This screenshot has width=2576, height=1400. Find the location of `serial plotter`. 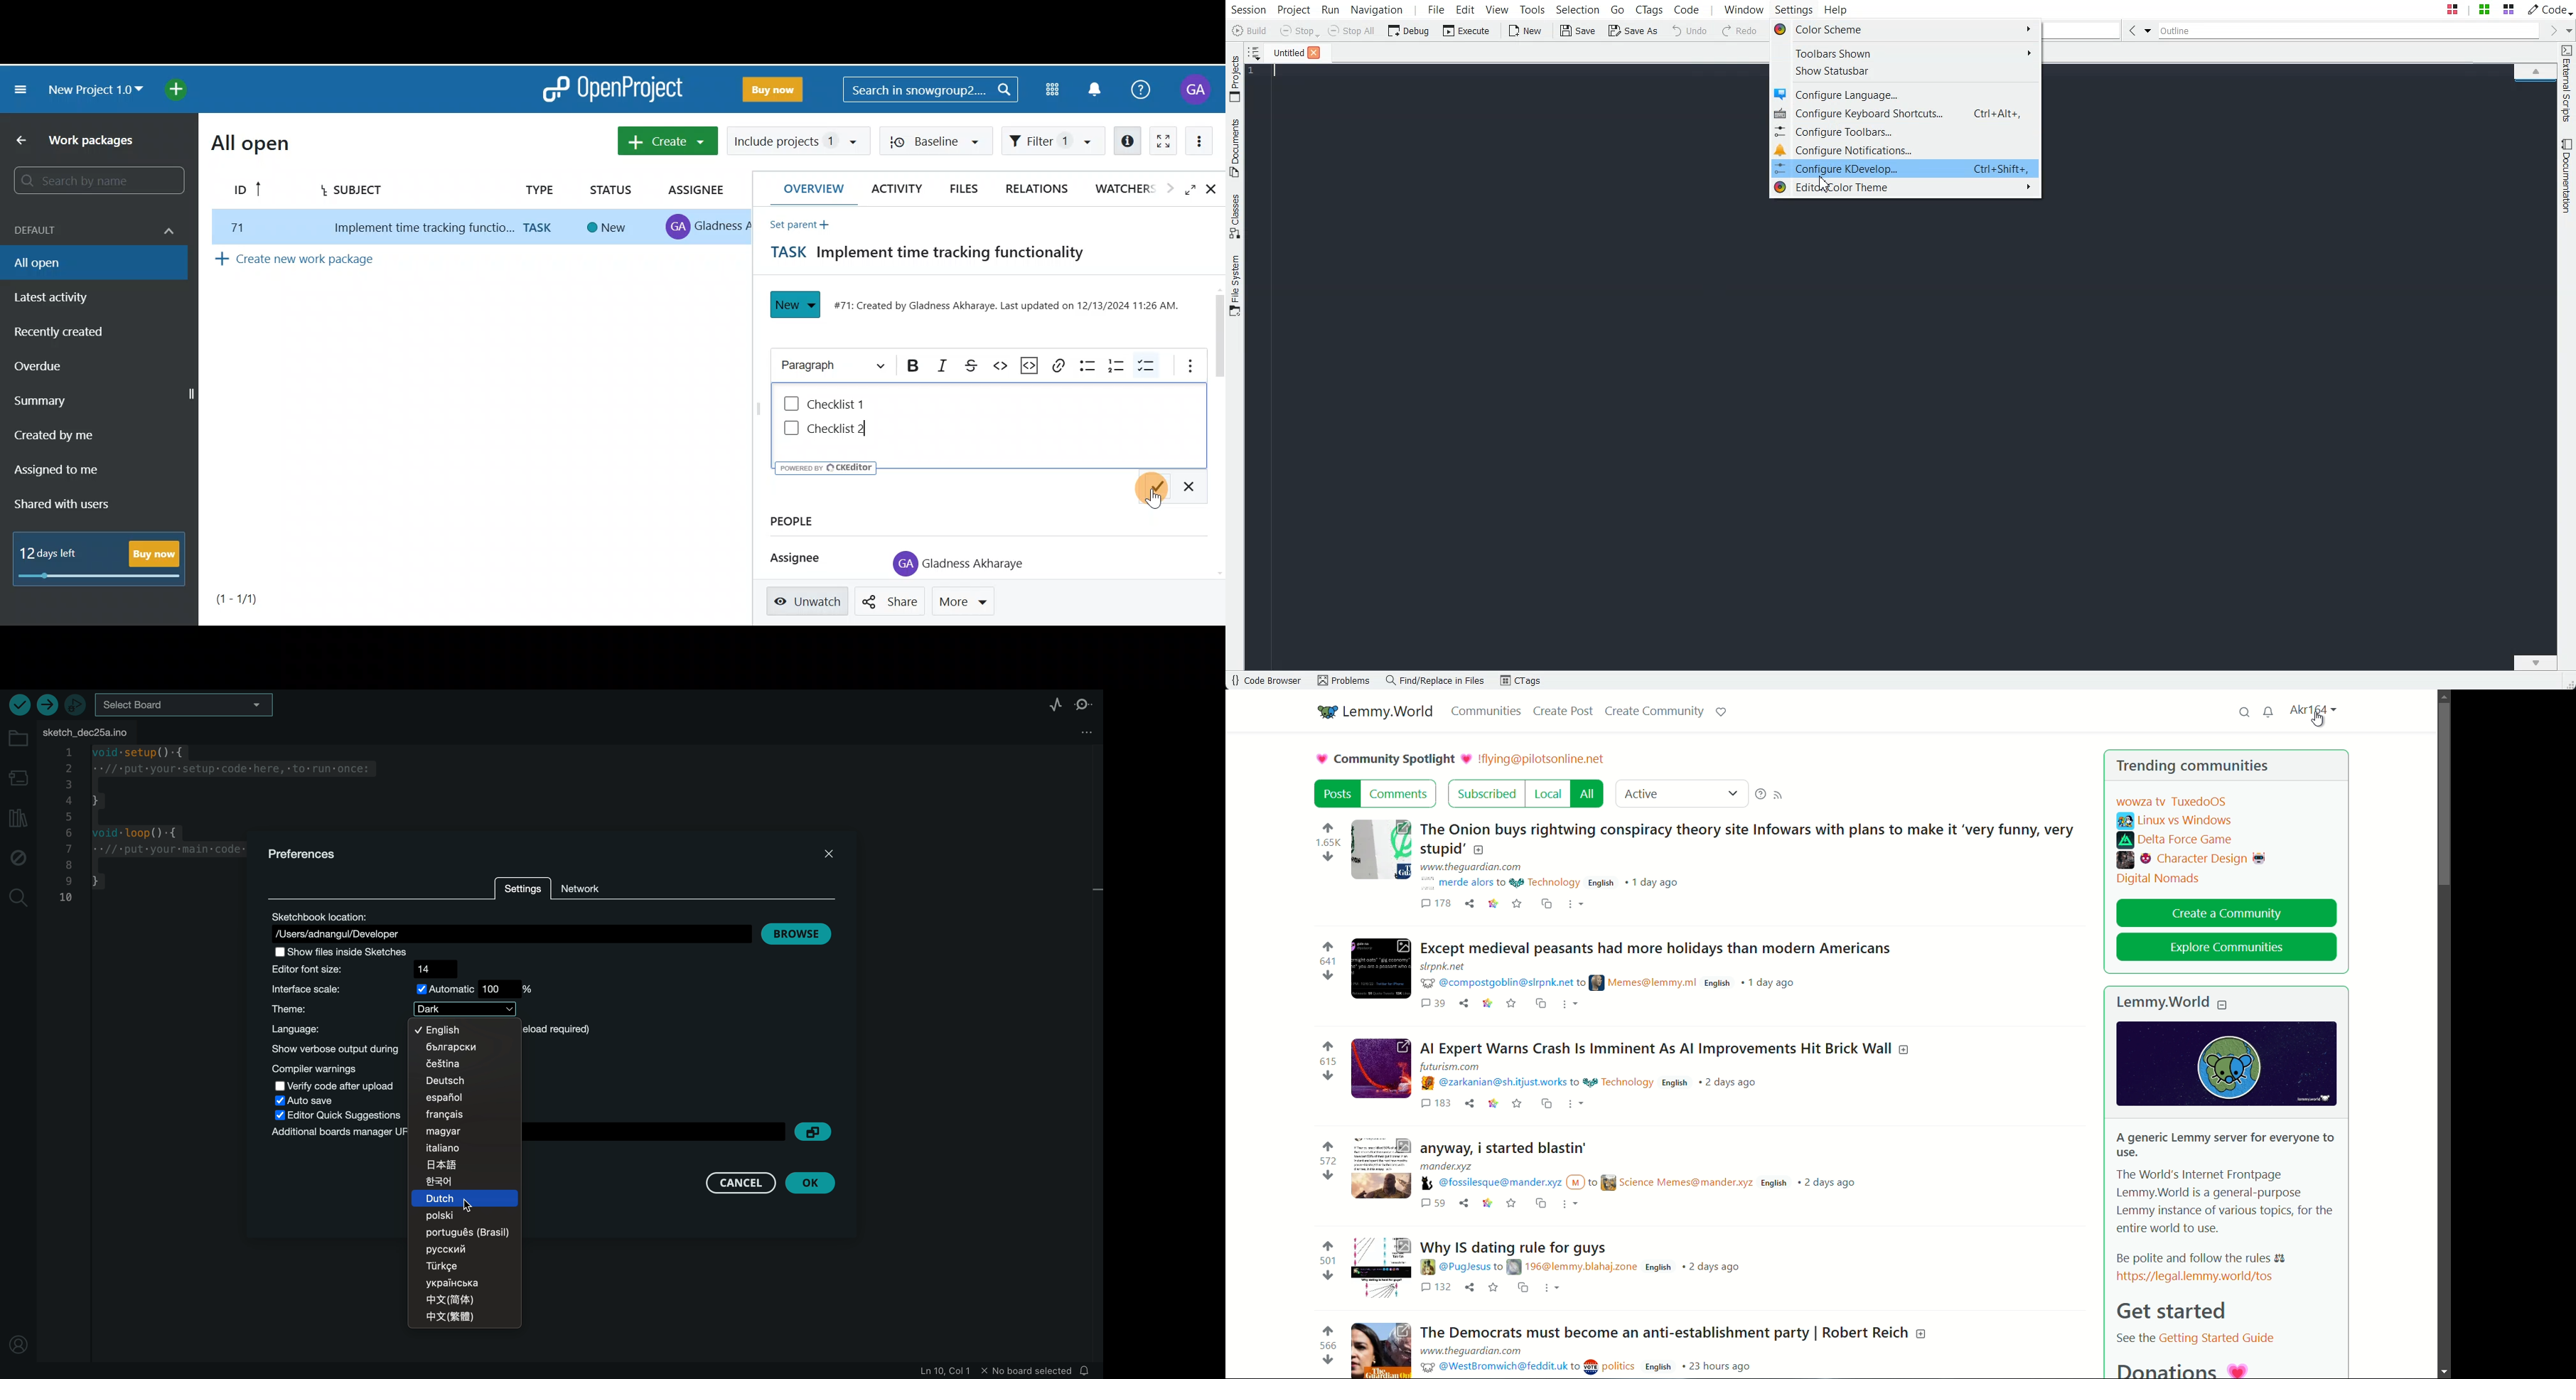

serial plotter is located at coordinates (1048, 705).